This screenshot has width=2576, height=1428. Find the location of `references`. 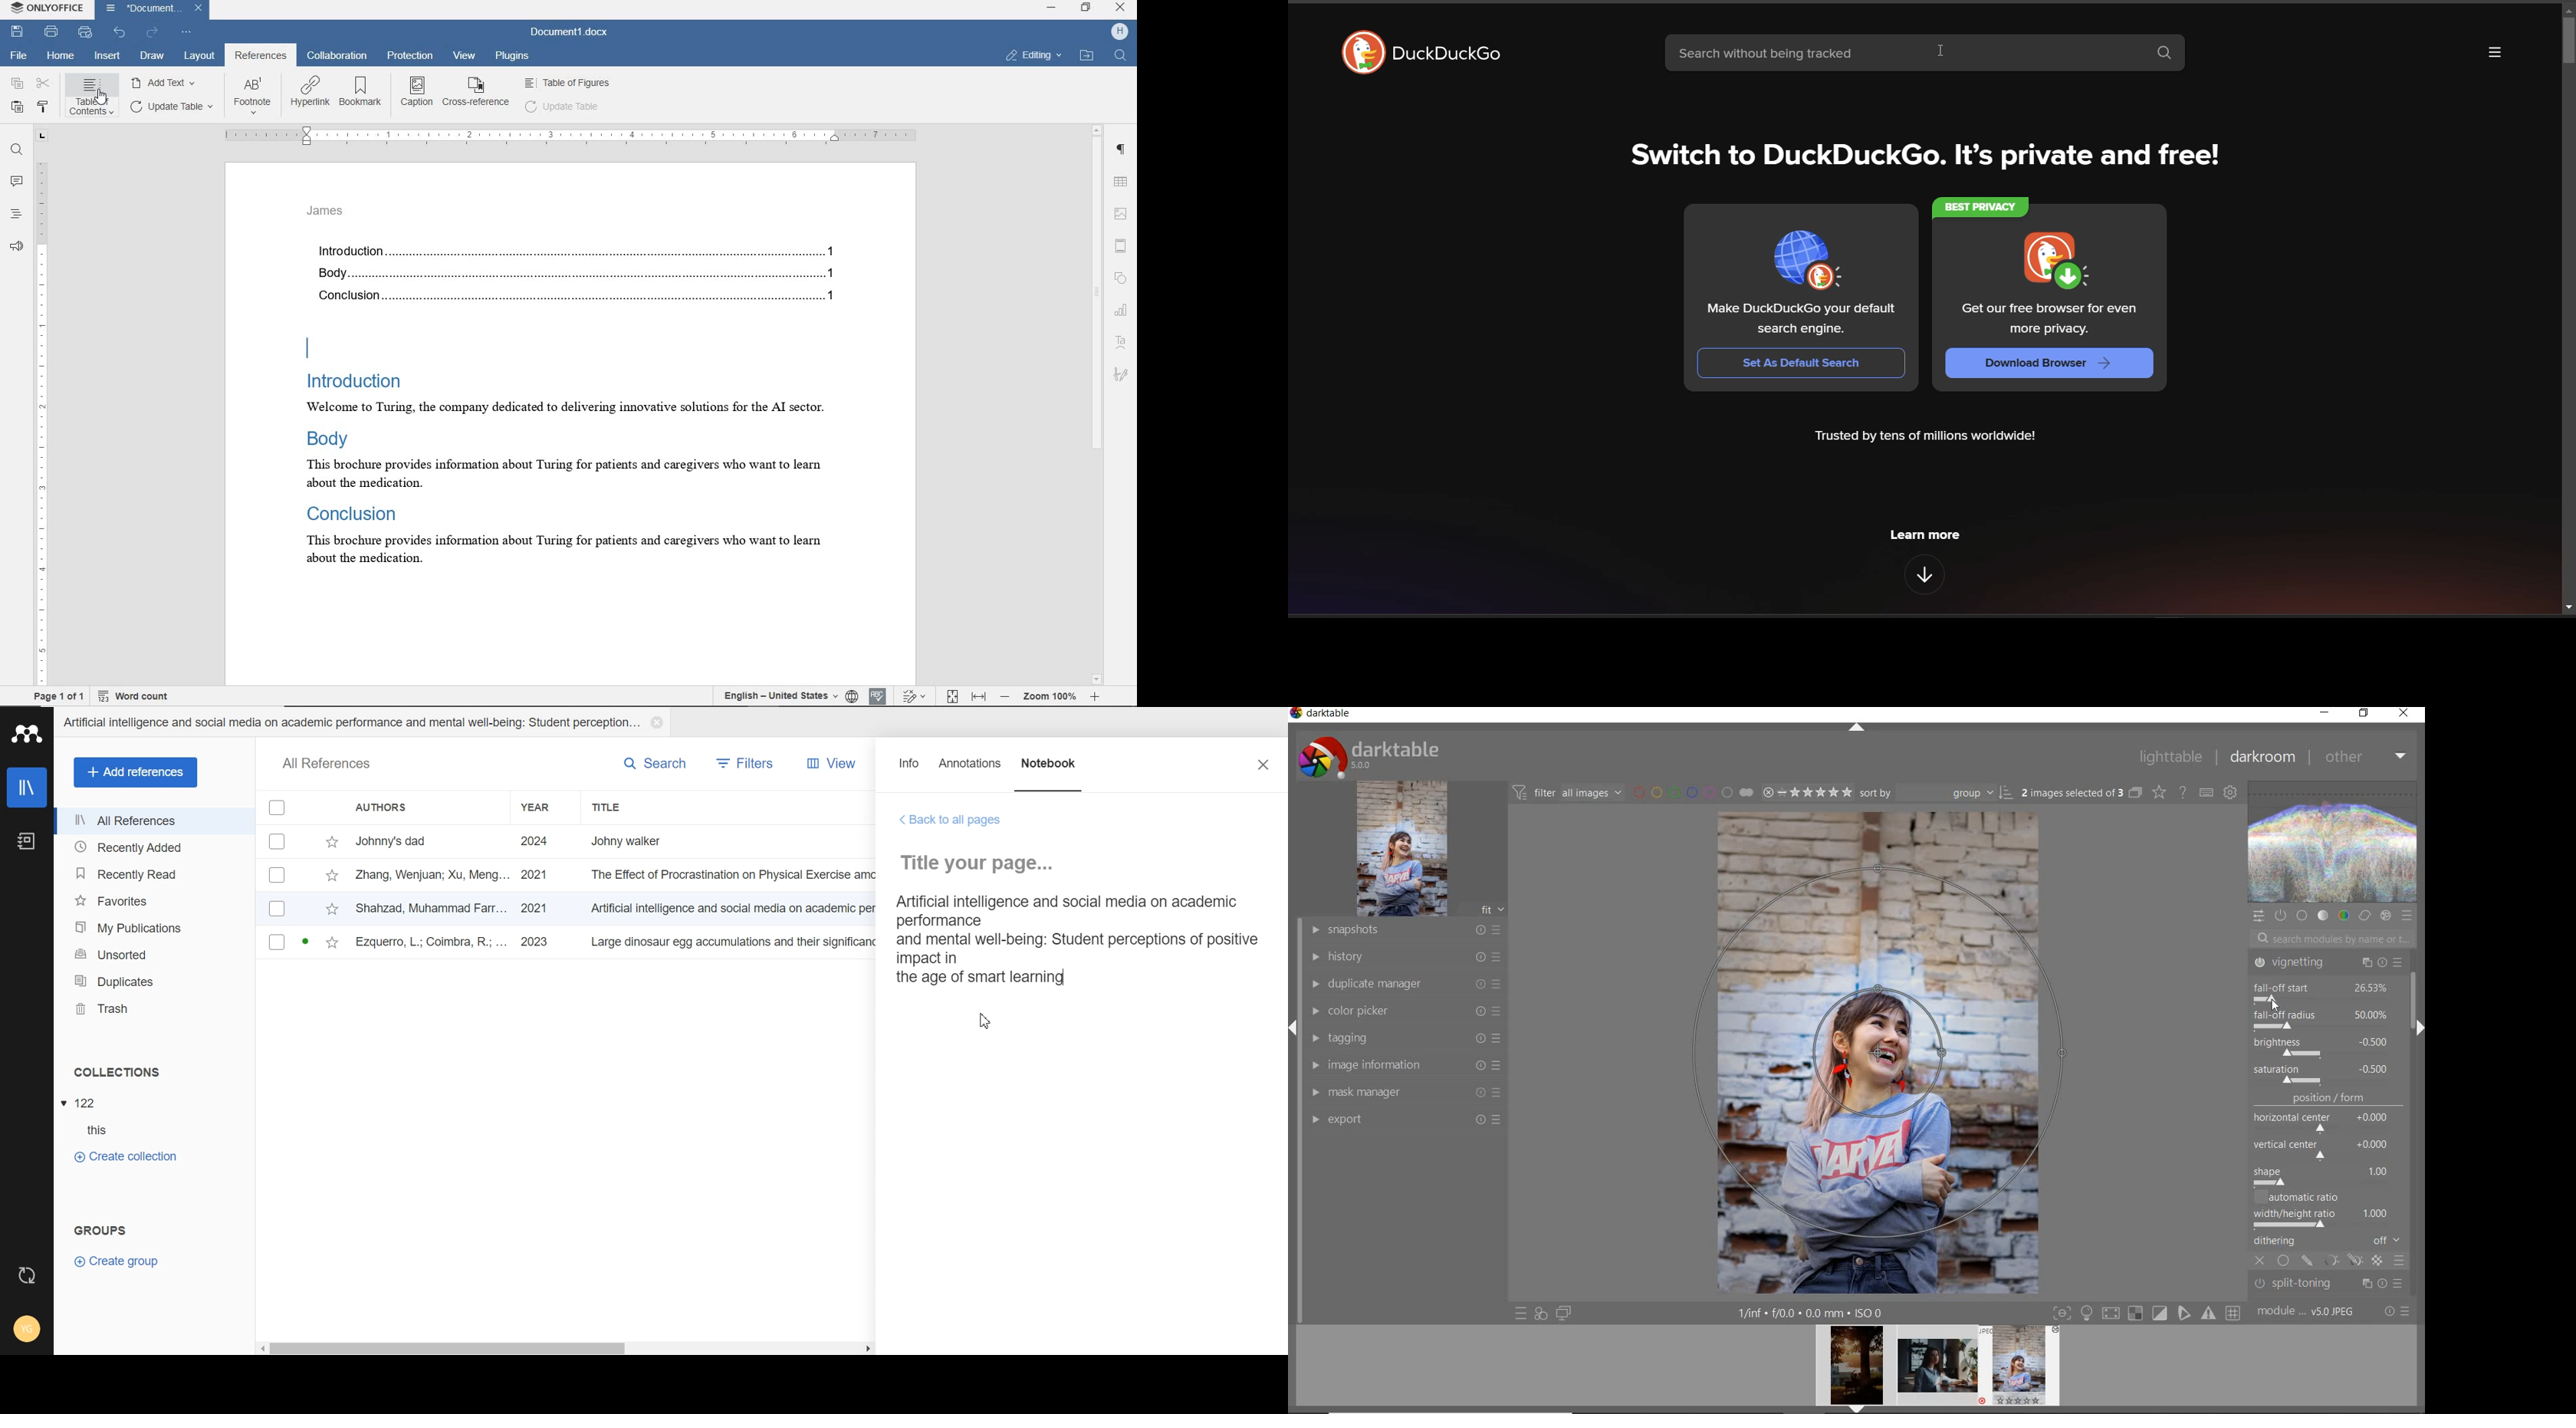

references is located at coordinates (261, 56).